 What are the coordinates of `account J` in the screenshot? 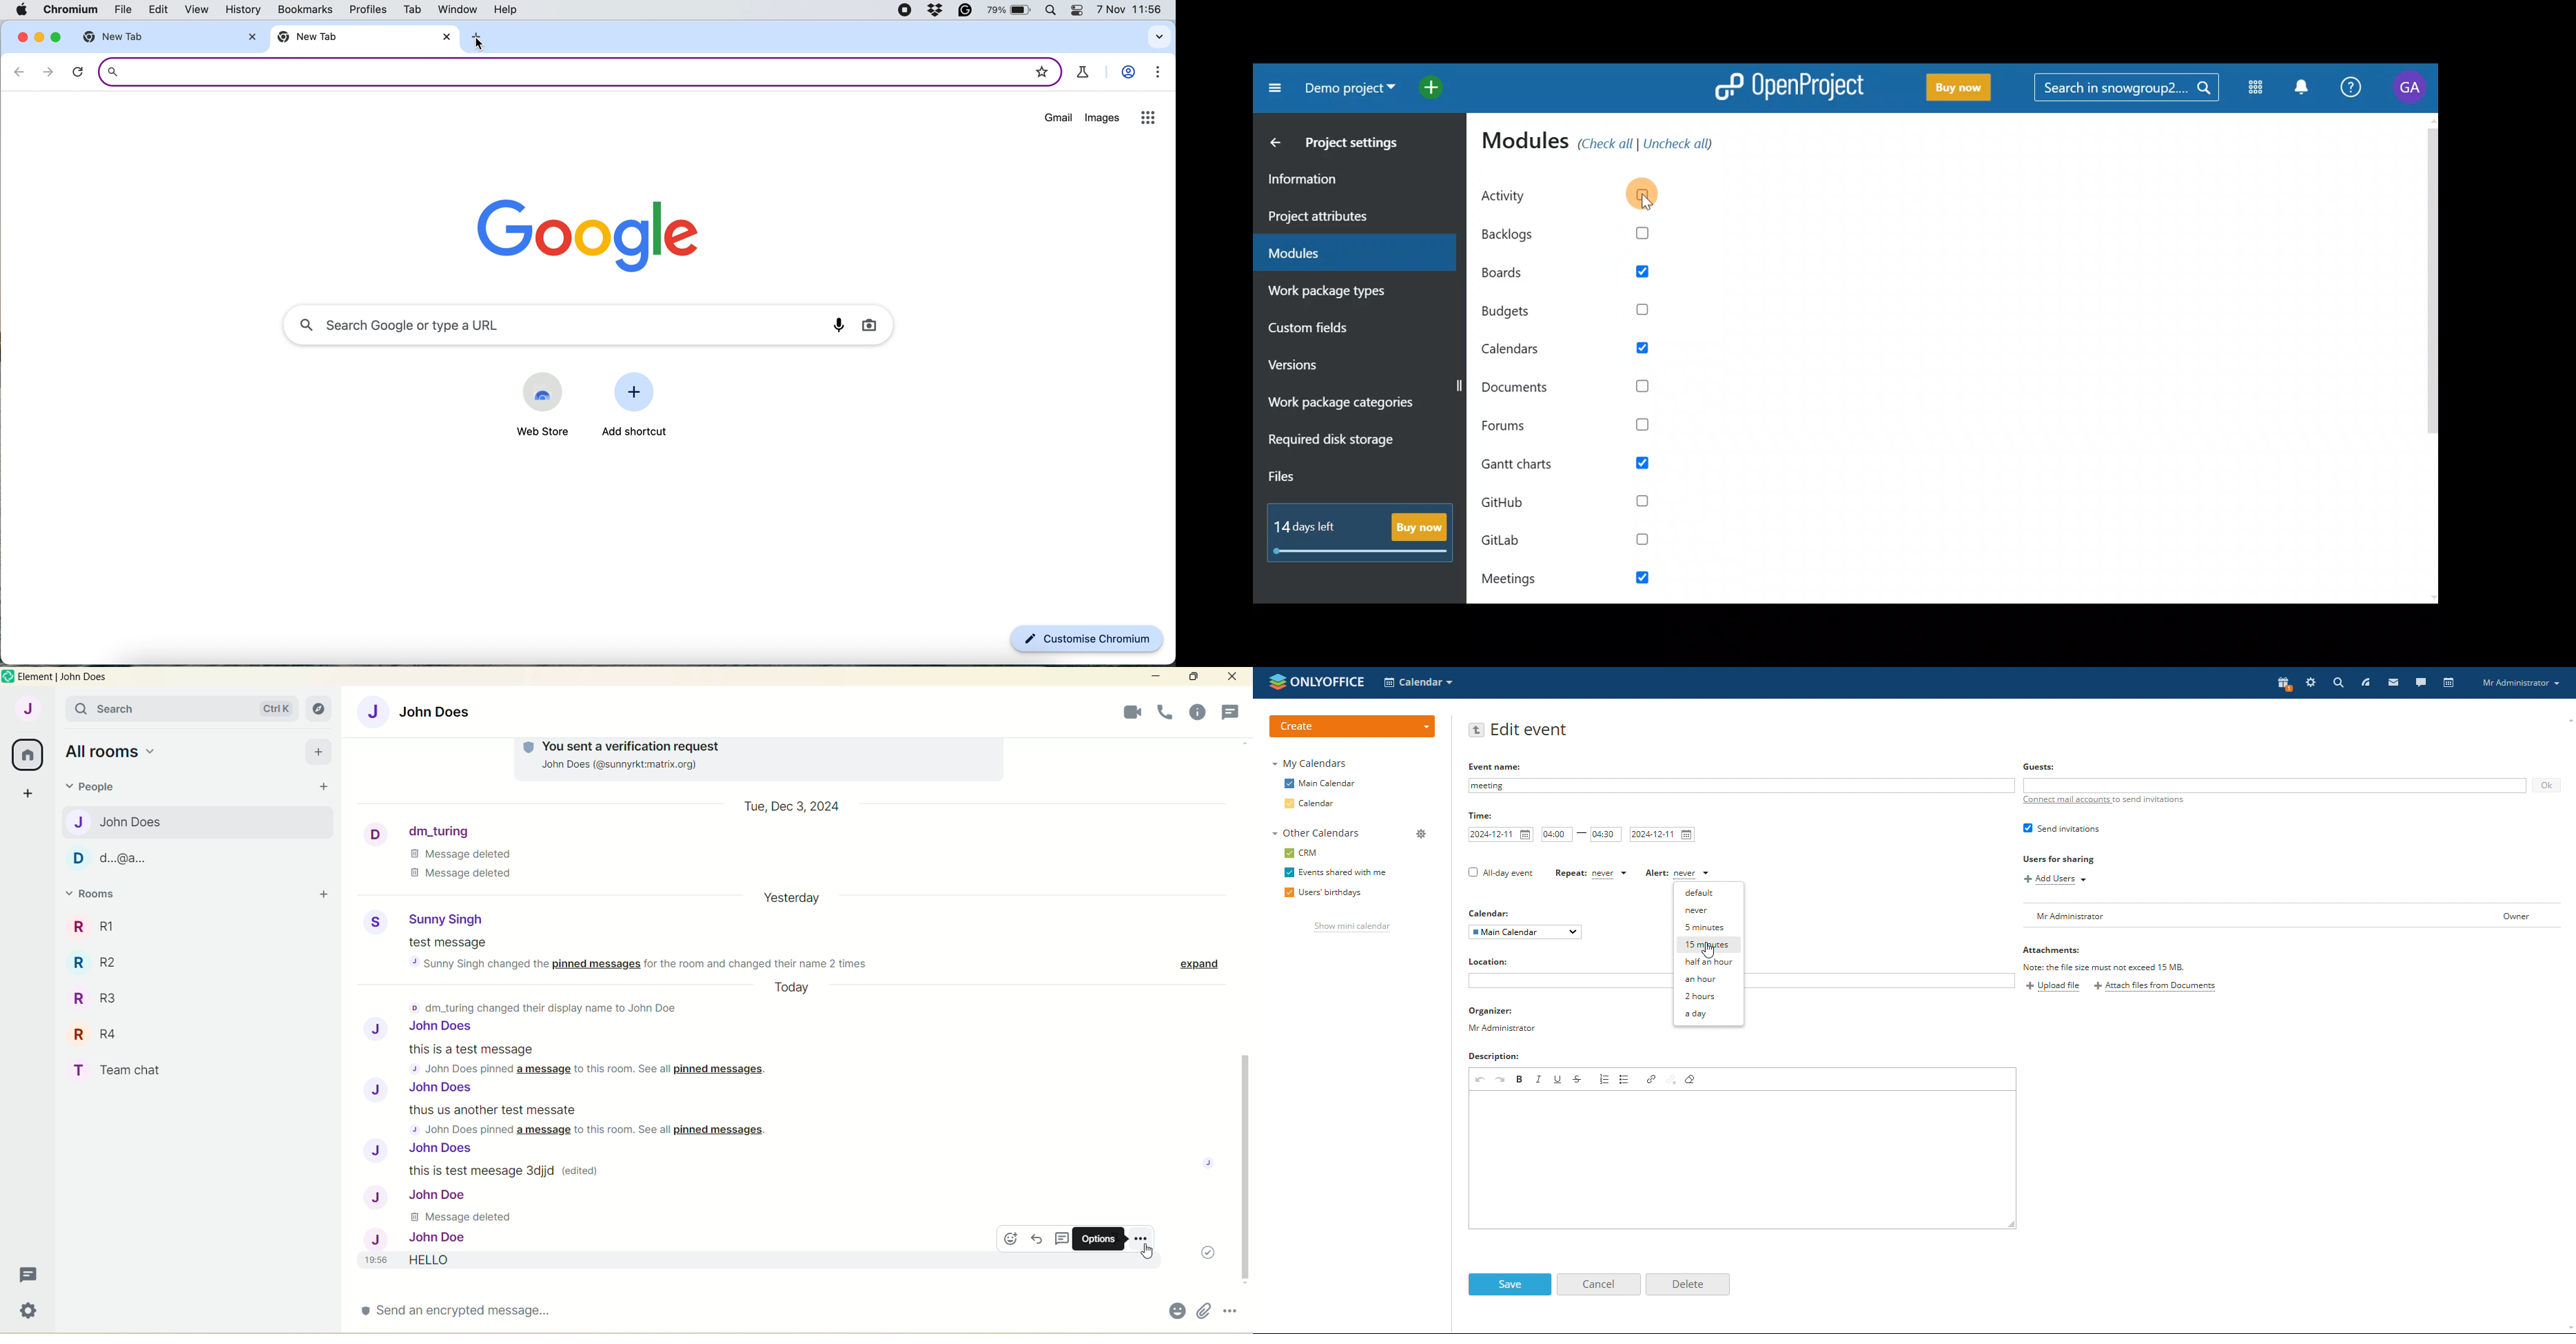 It's located at (25, 709).